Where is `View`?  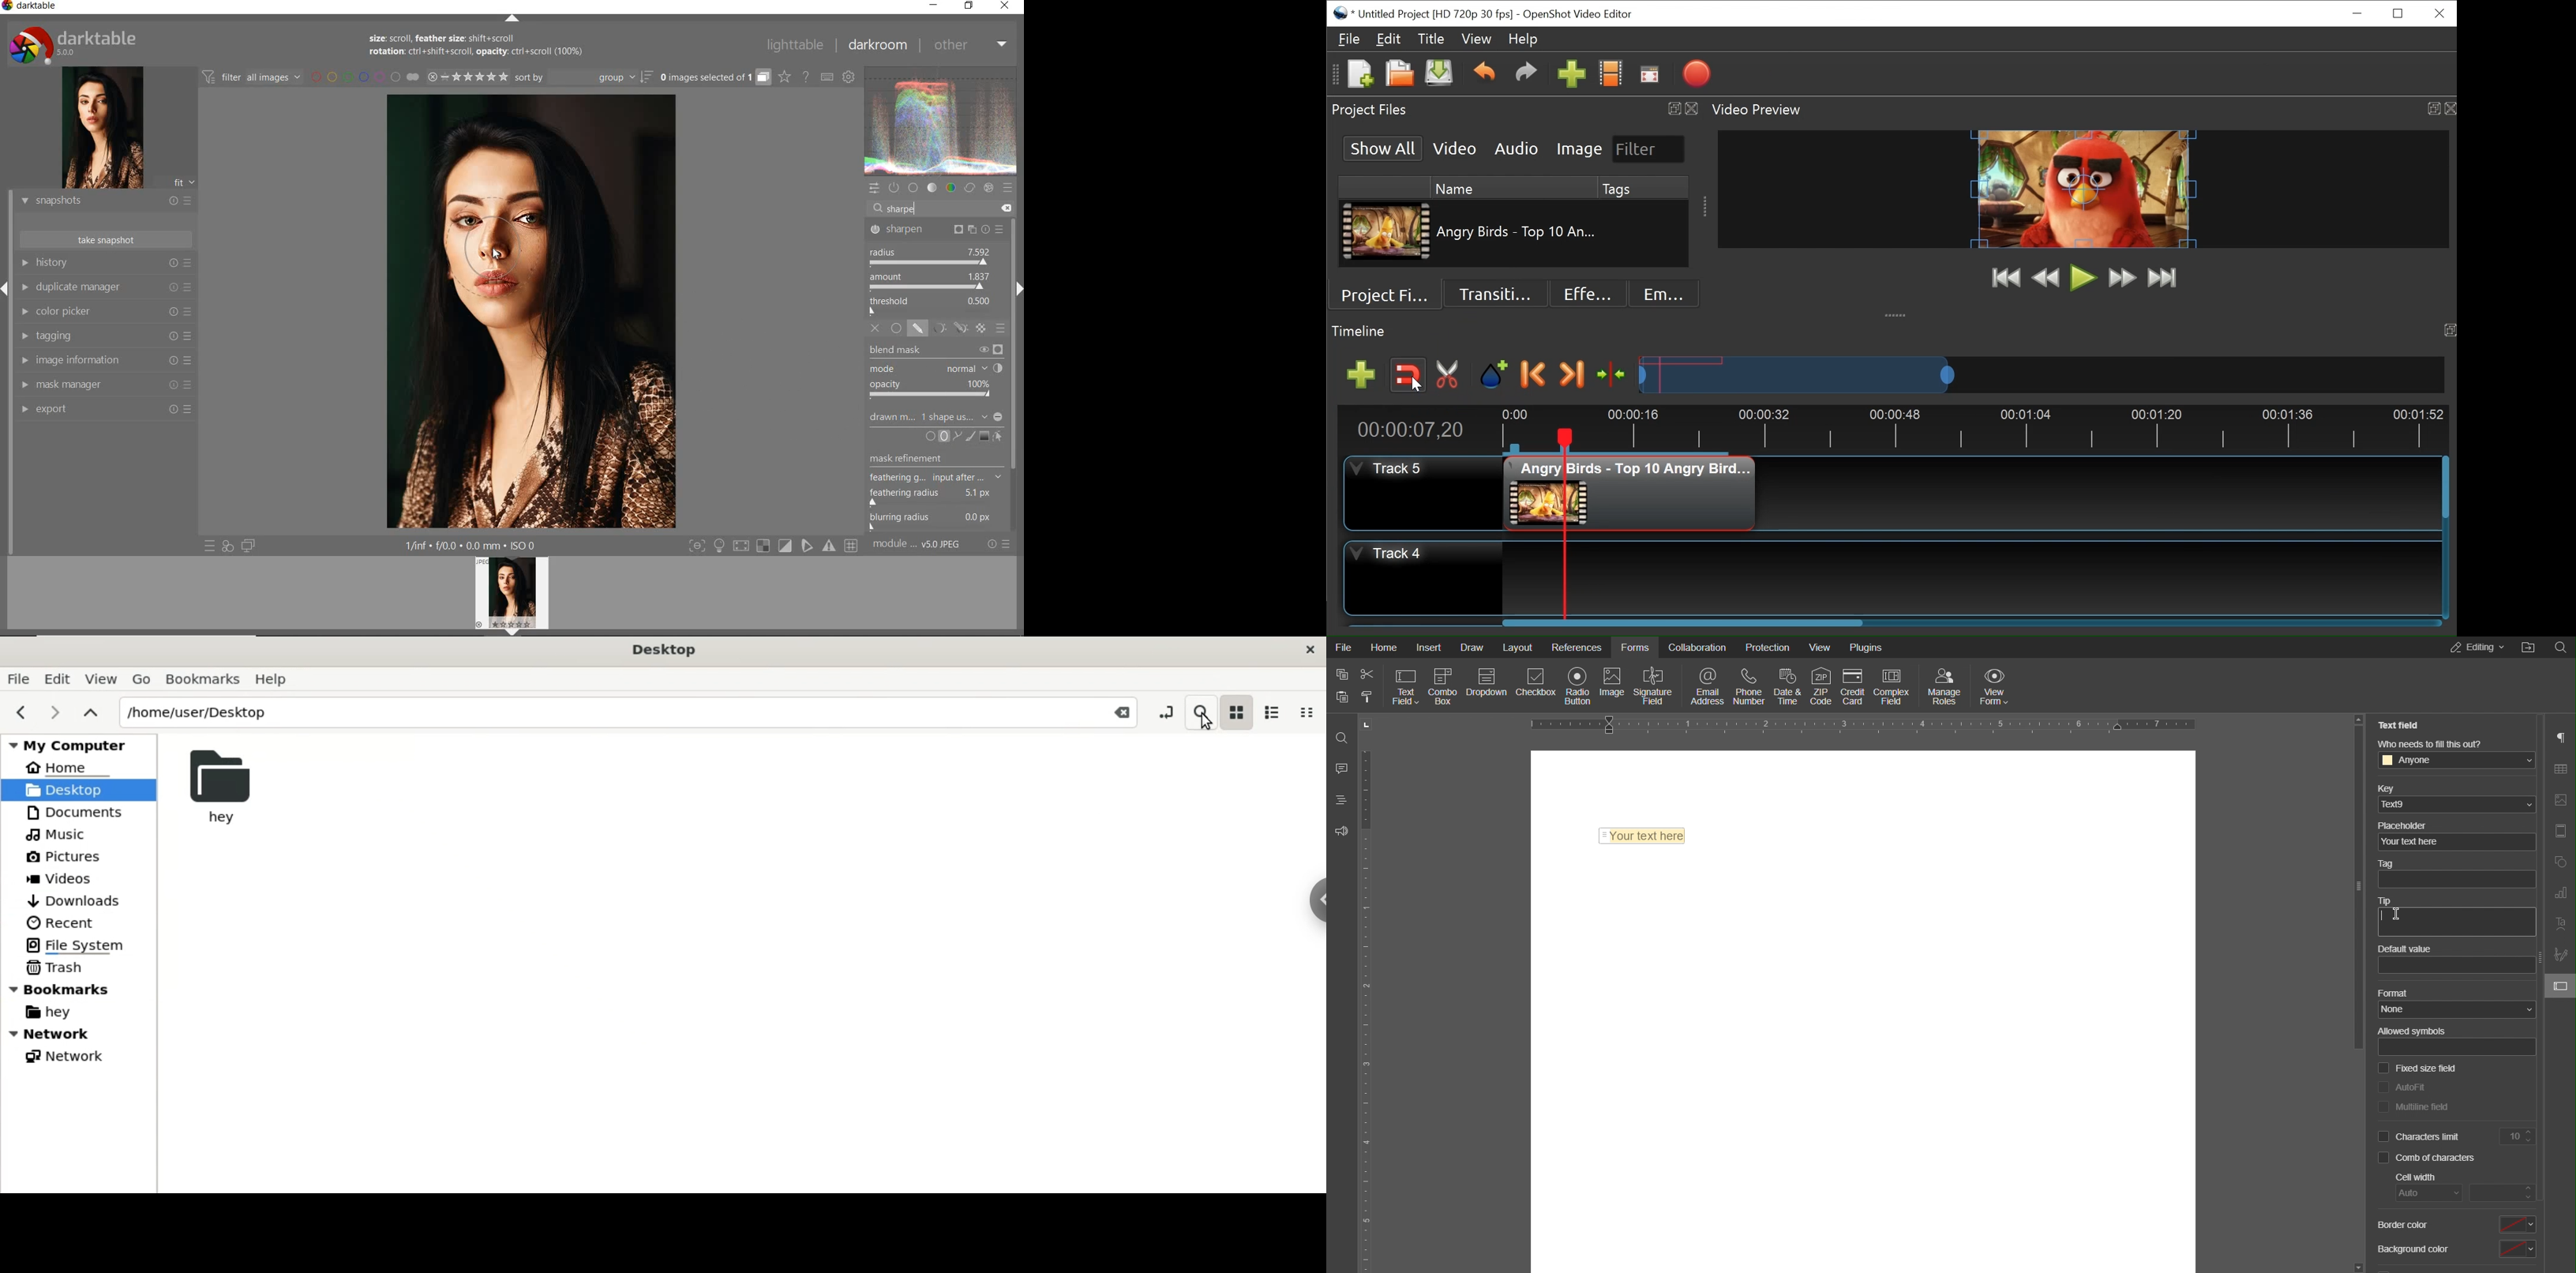
View is located at coordinates (1822, 646).